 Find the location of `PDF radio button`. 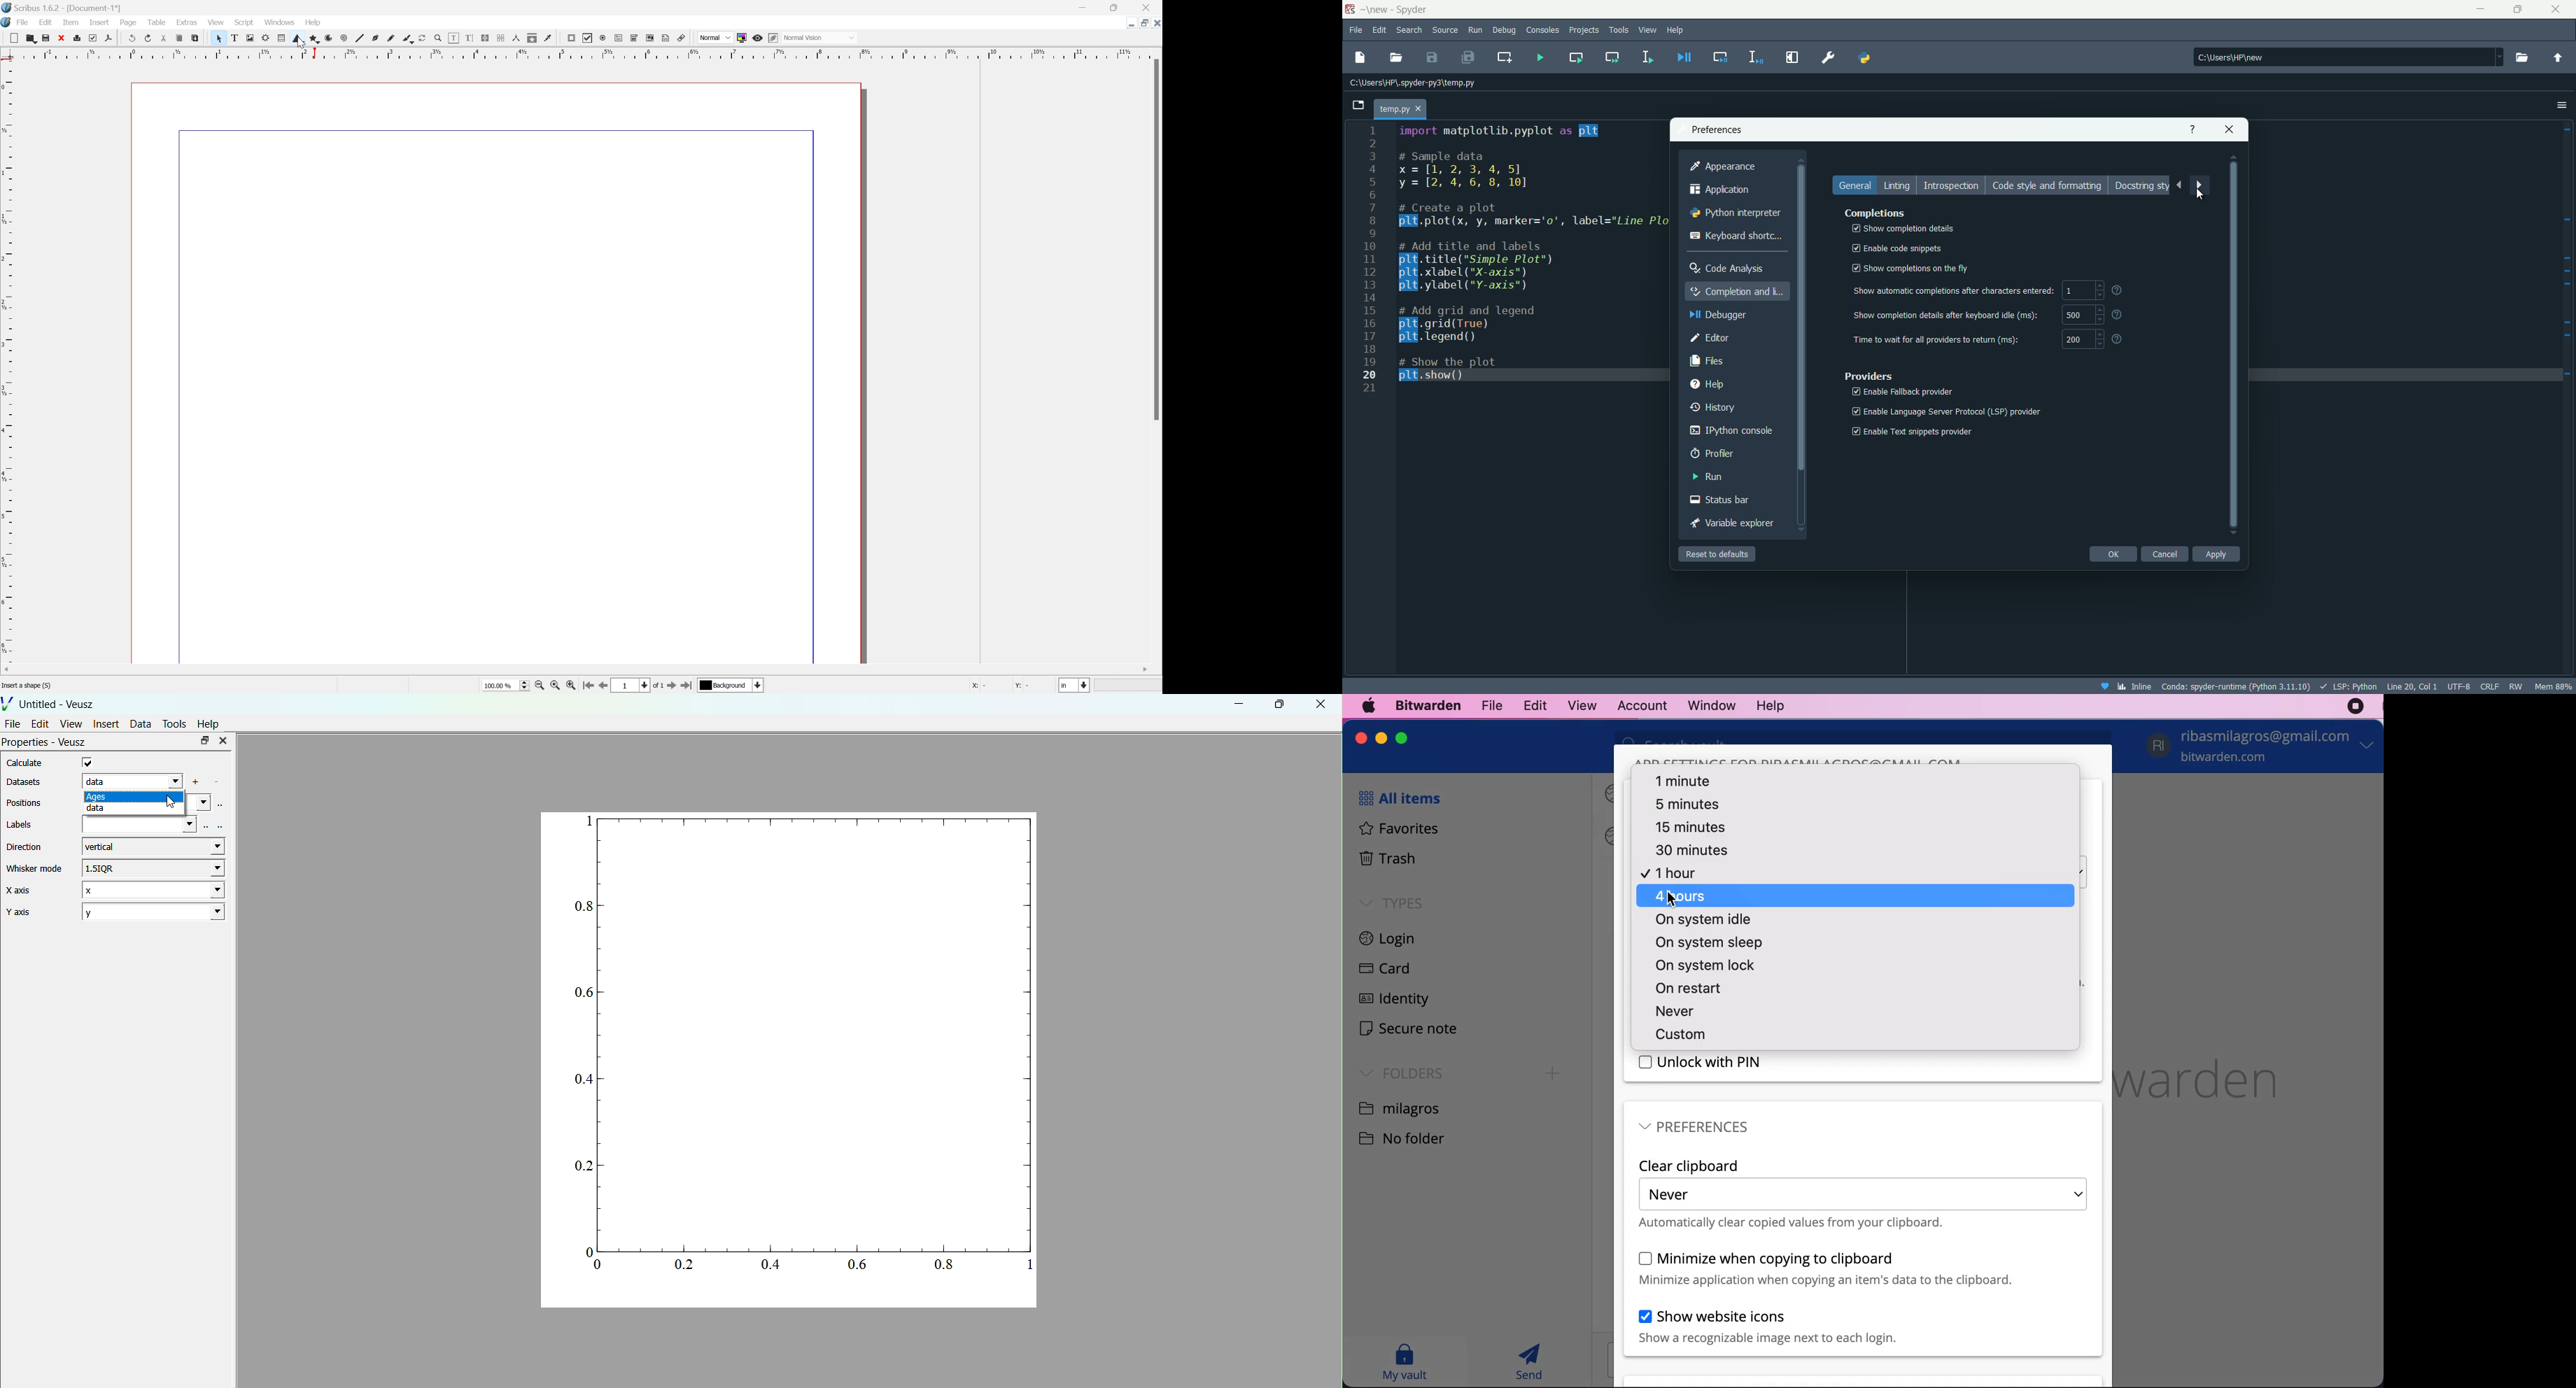

PDF radio button is located at coordinates (602, 38).